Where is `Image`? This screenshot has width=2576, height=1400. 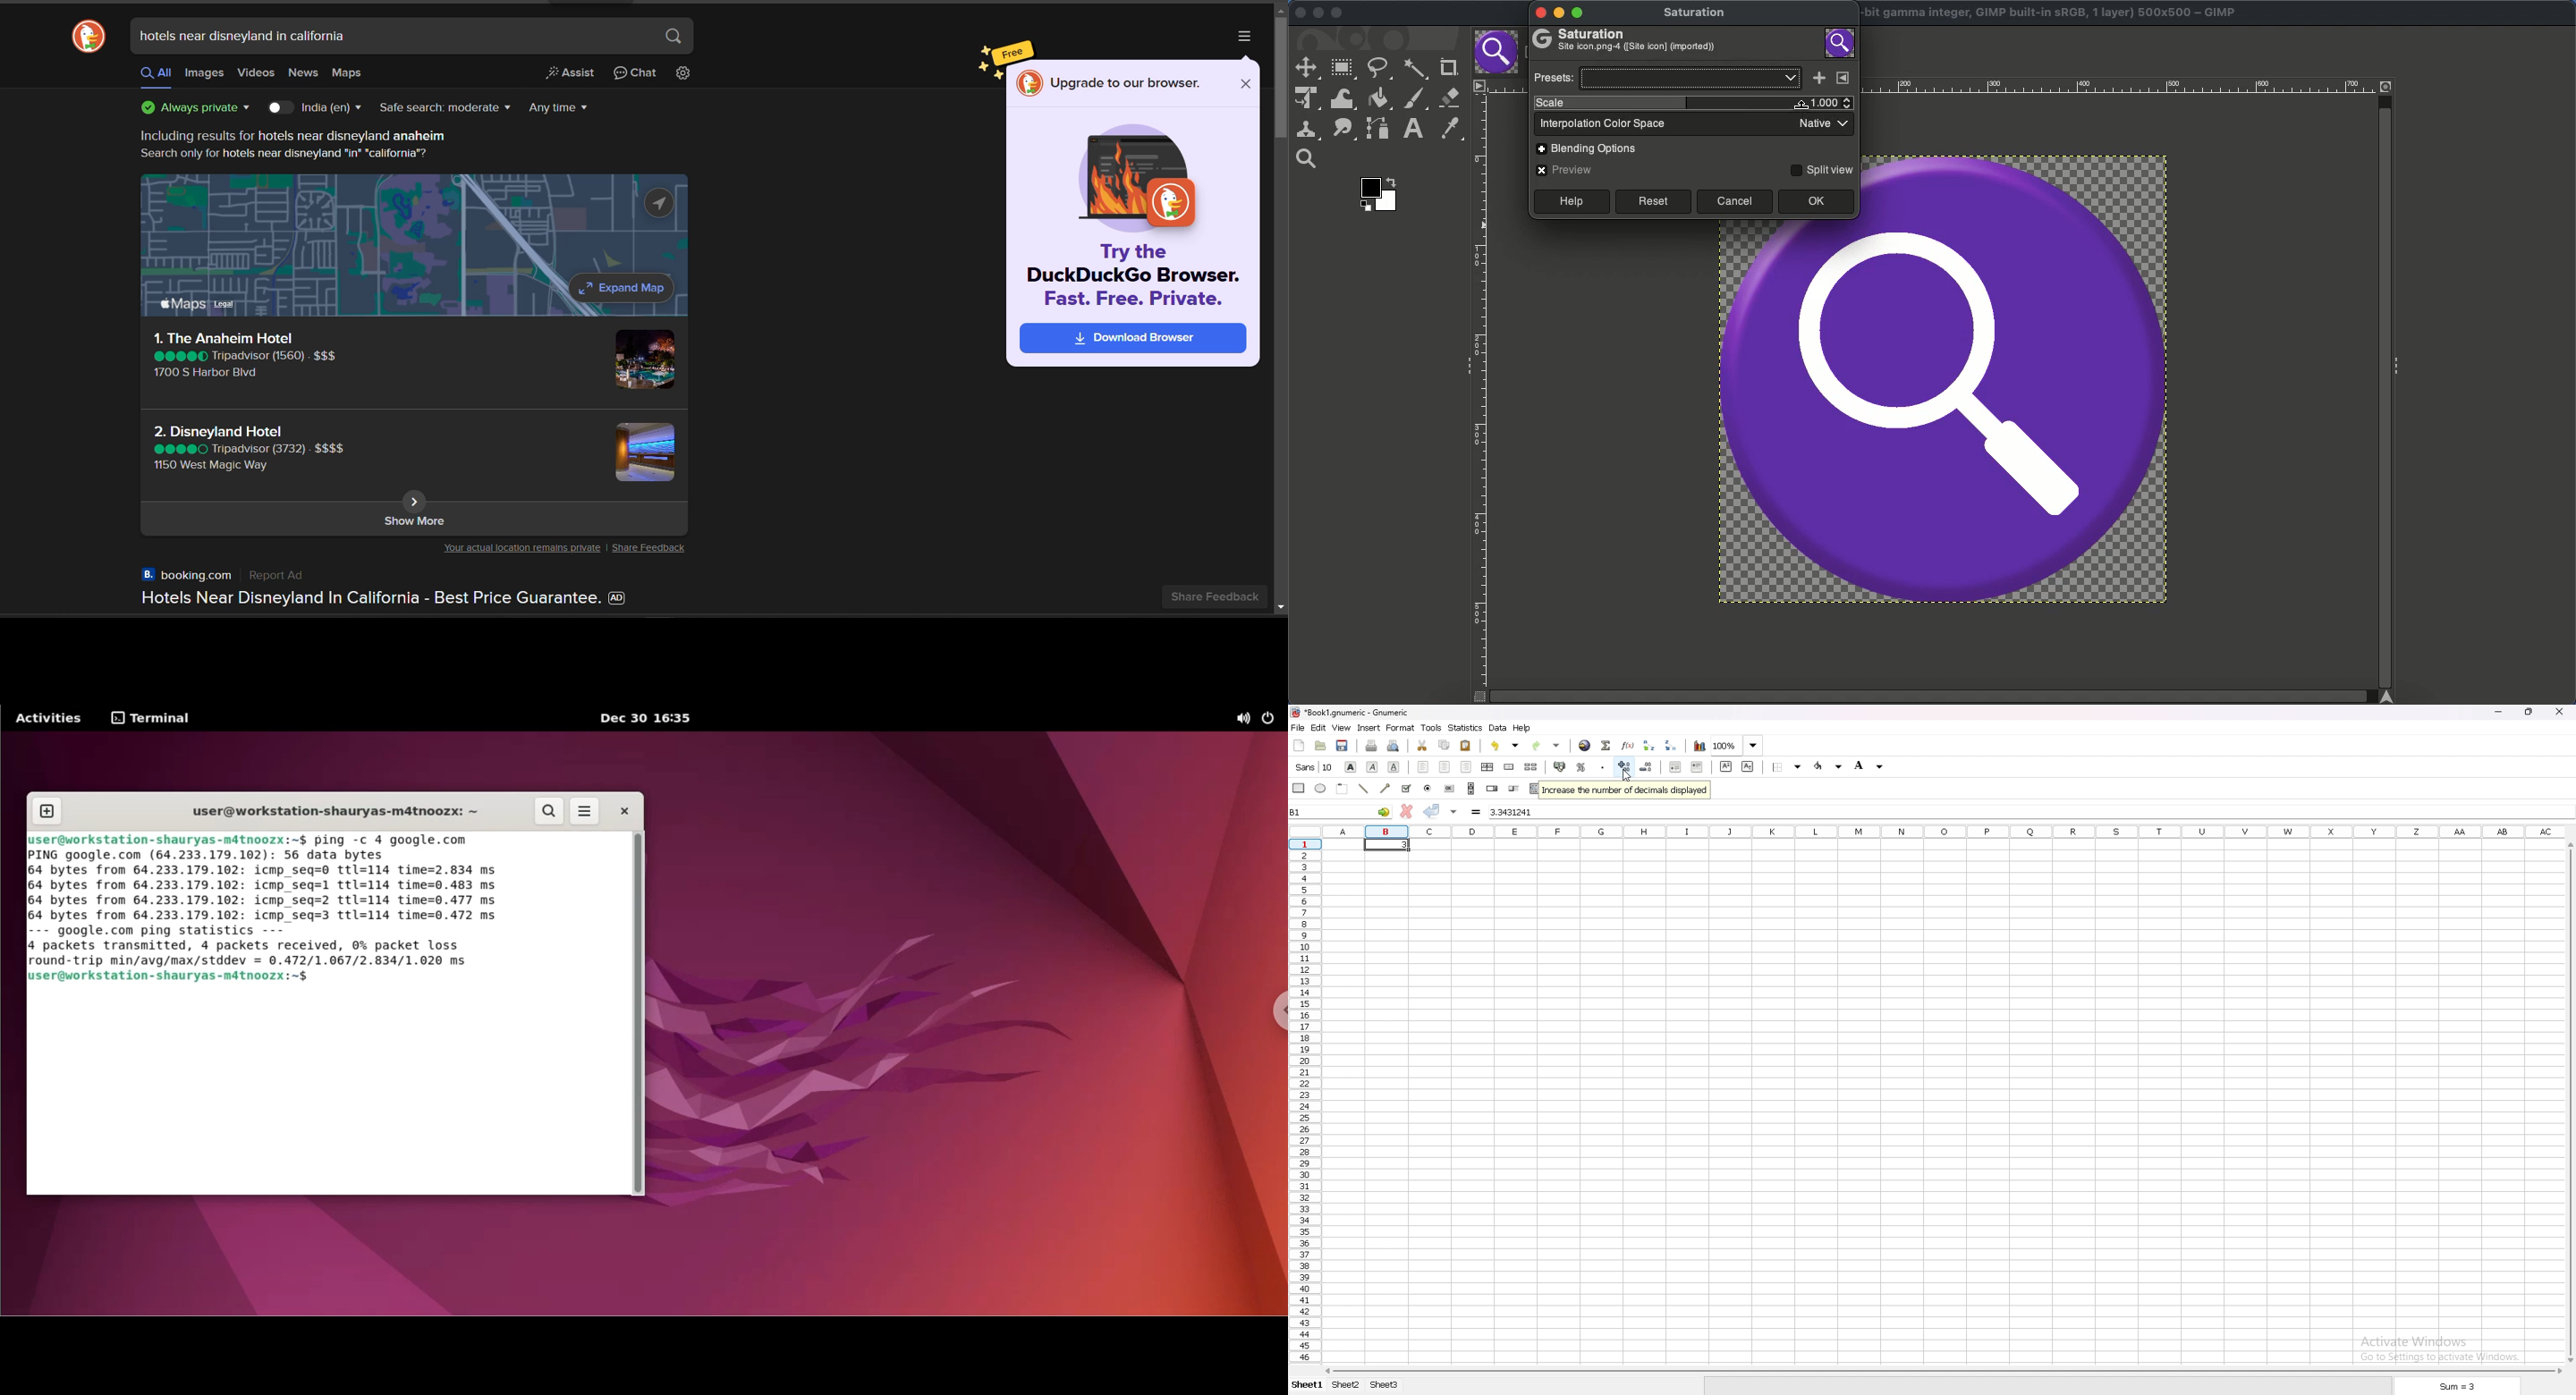
Image is located at coordinates (1841, 42).